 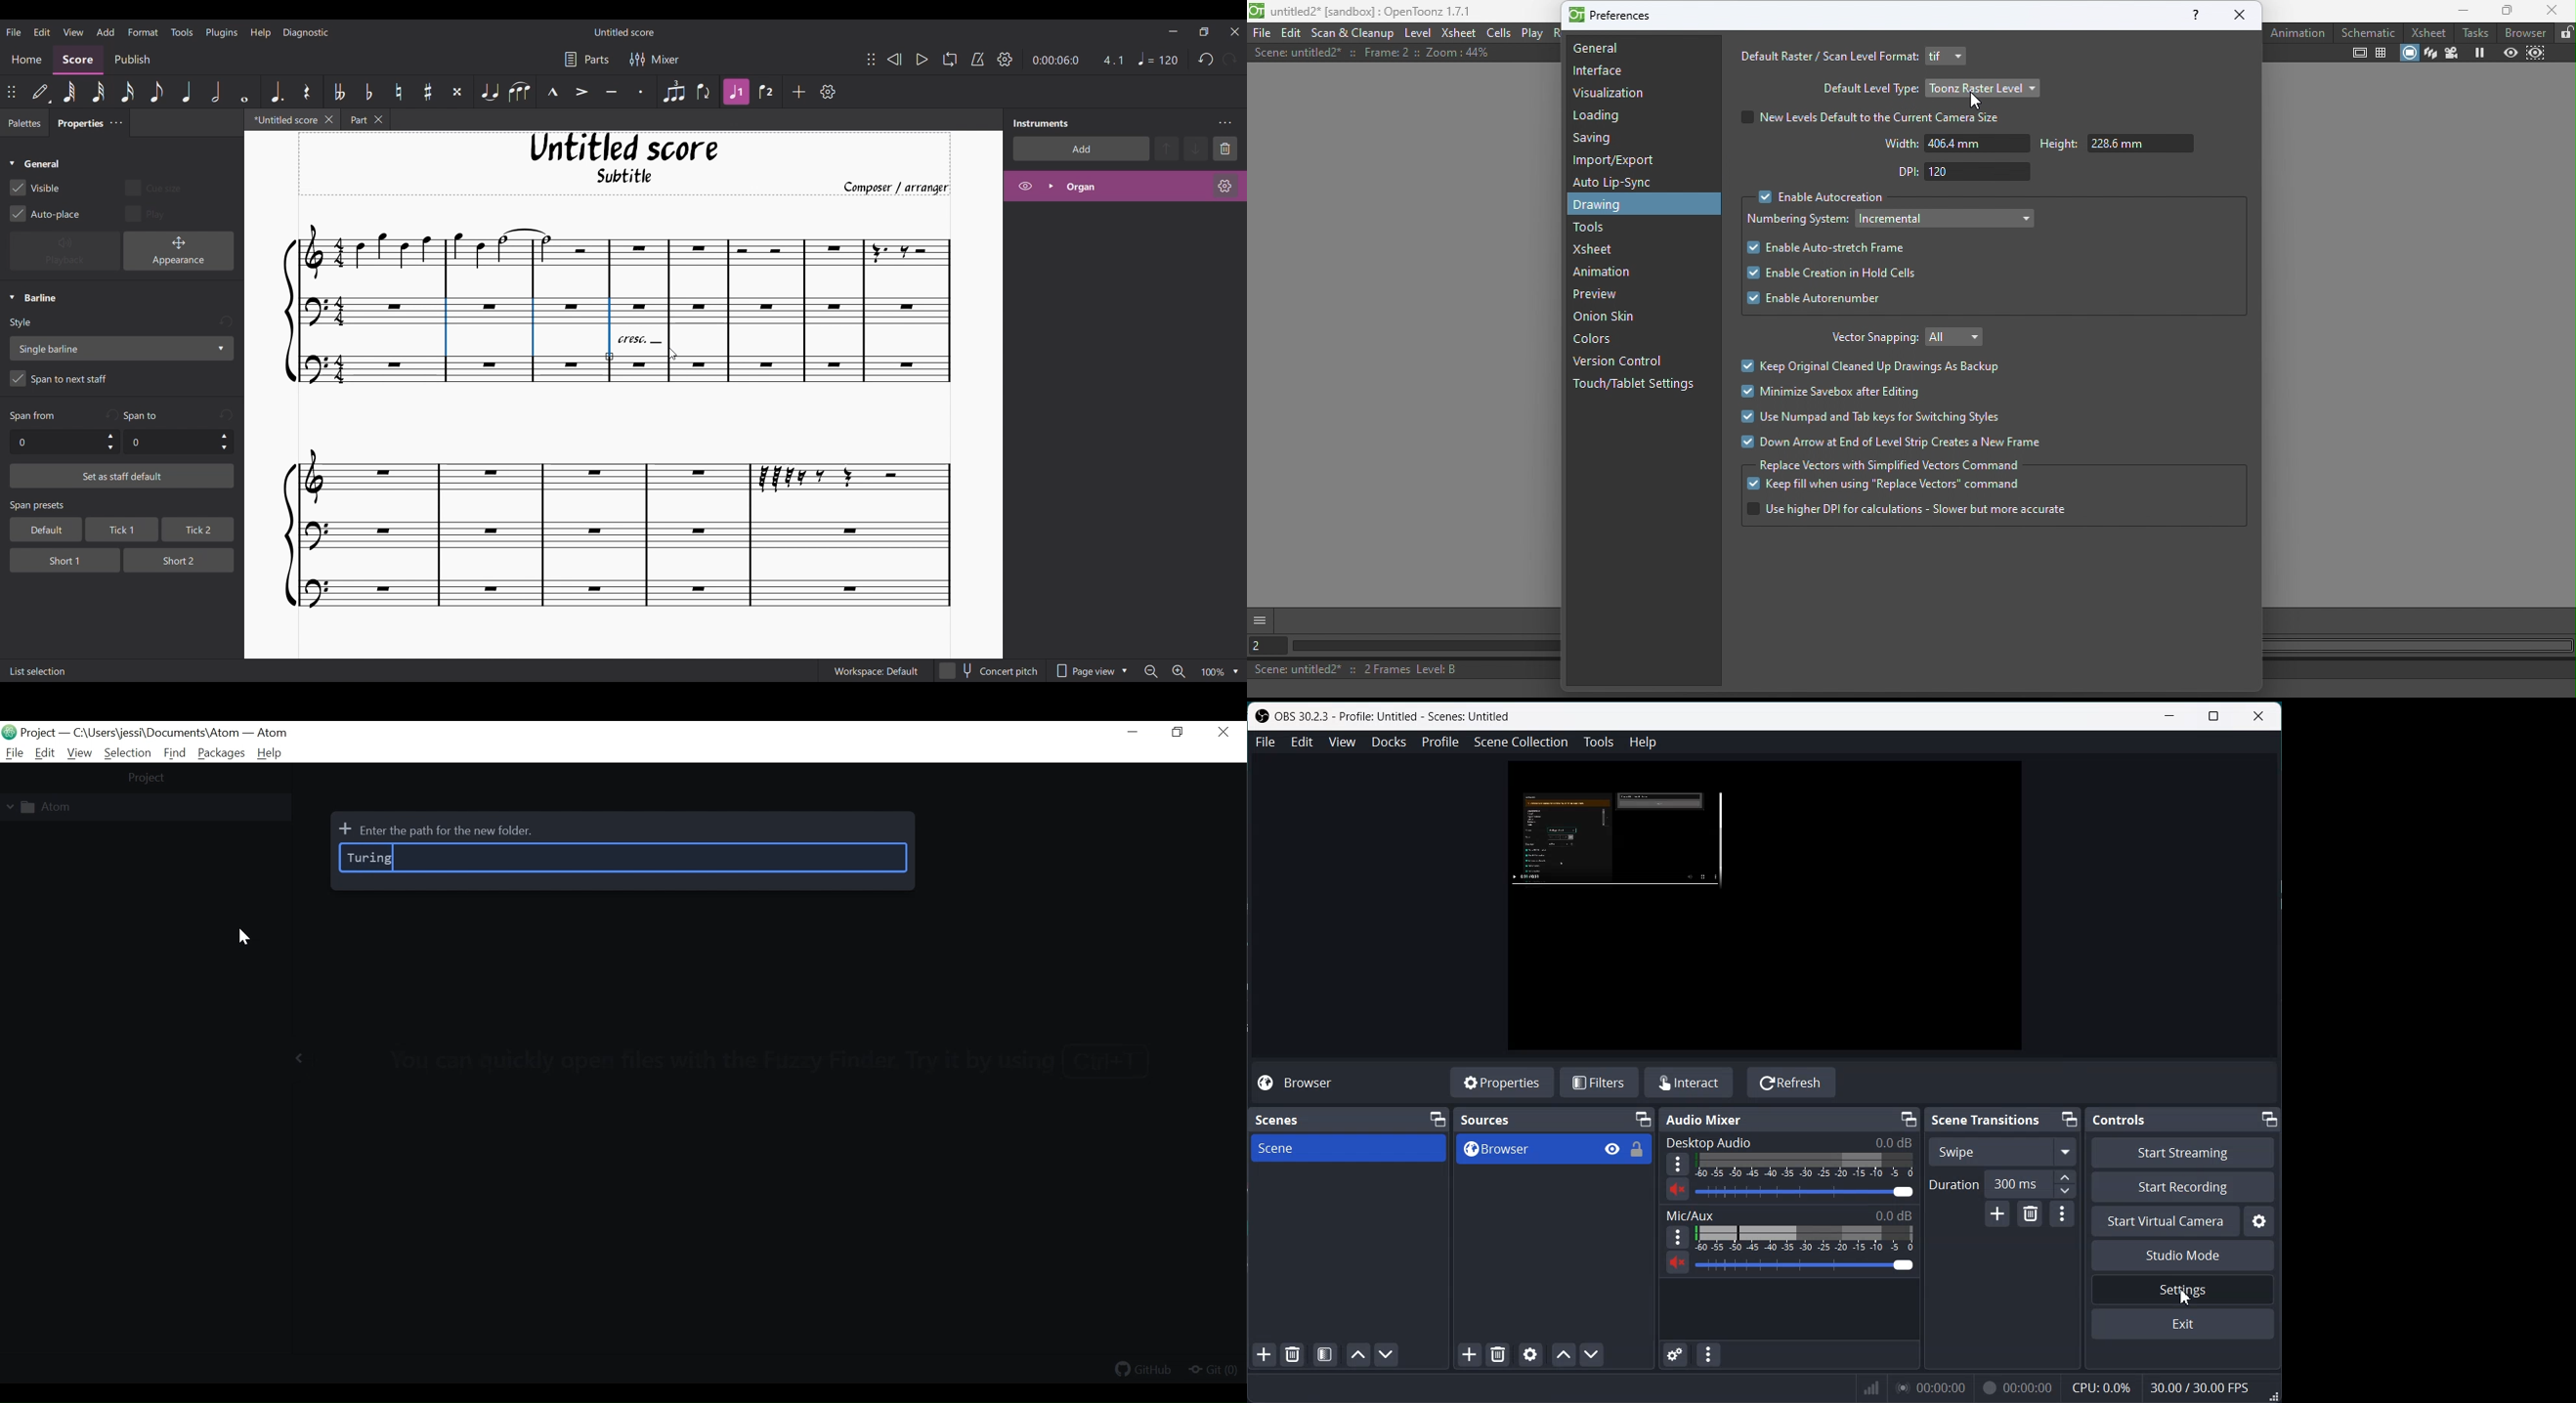 What do you see at coordinates (1709, 1354) in the screenshot?
I see `Audio mixer menu` at bounding box center [1709, 1354].